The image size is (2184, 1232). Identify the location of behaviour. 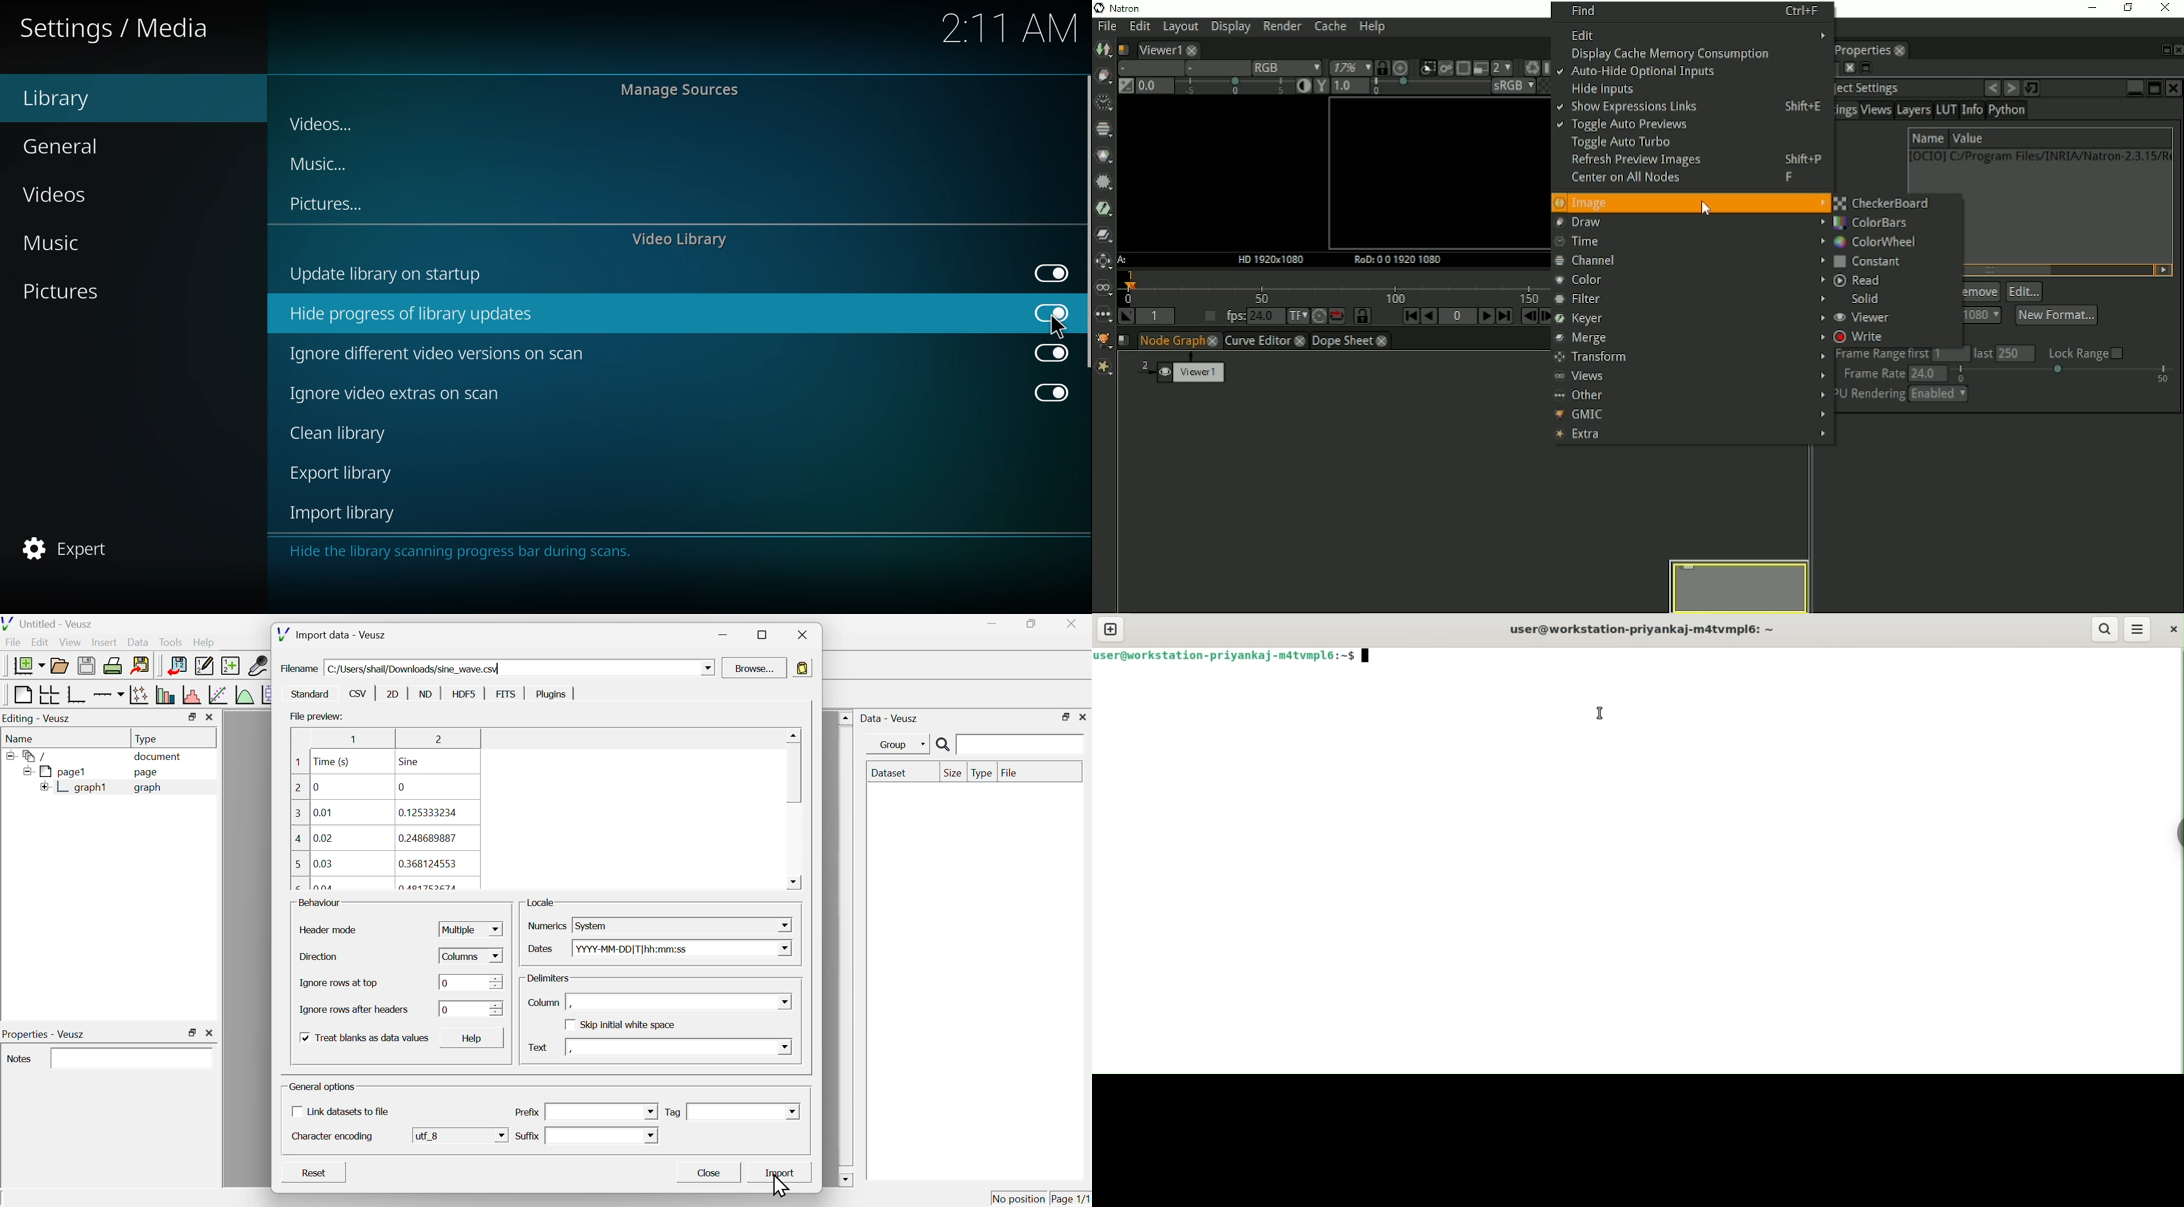
(320, 903).